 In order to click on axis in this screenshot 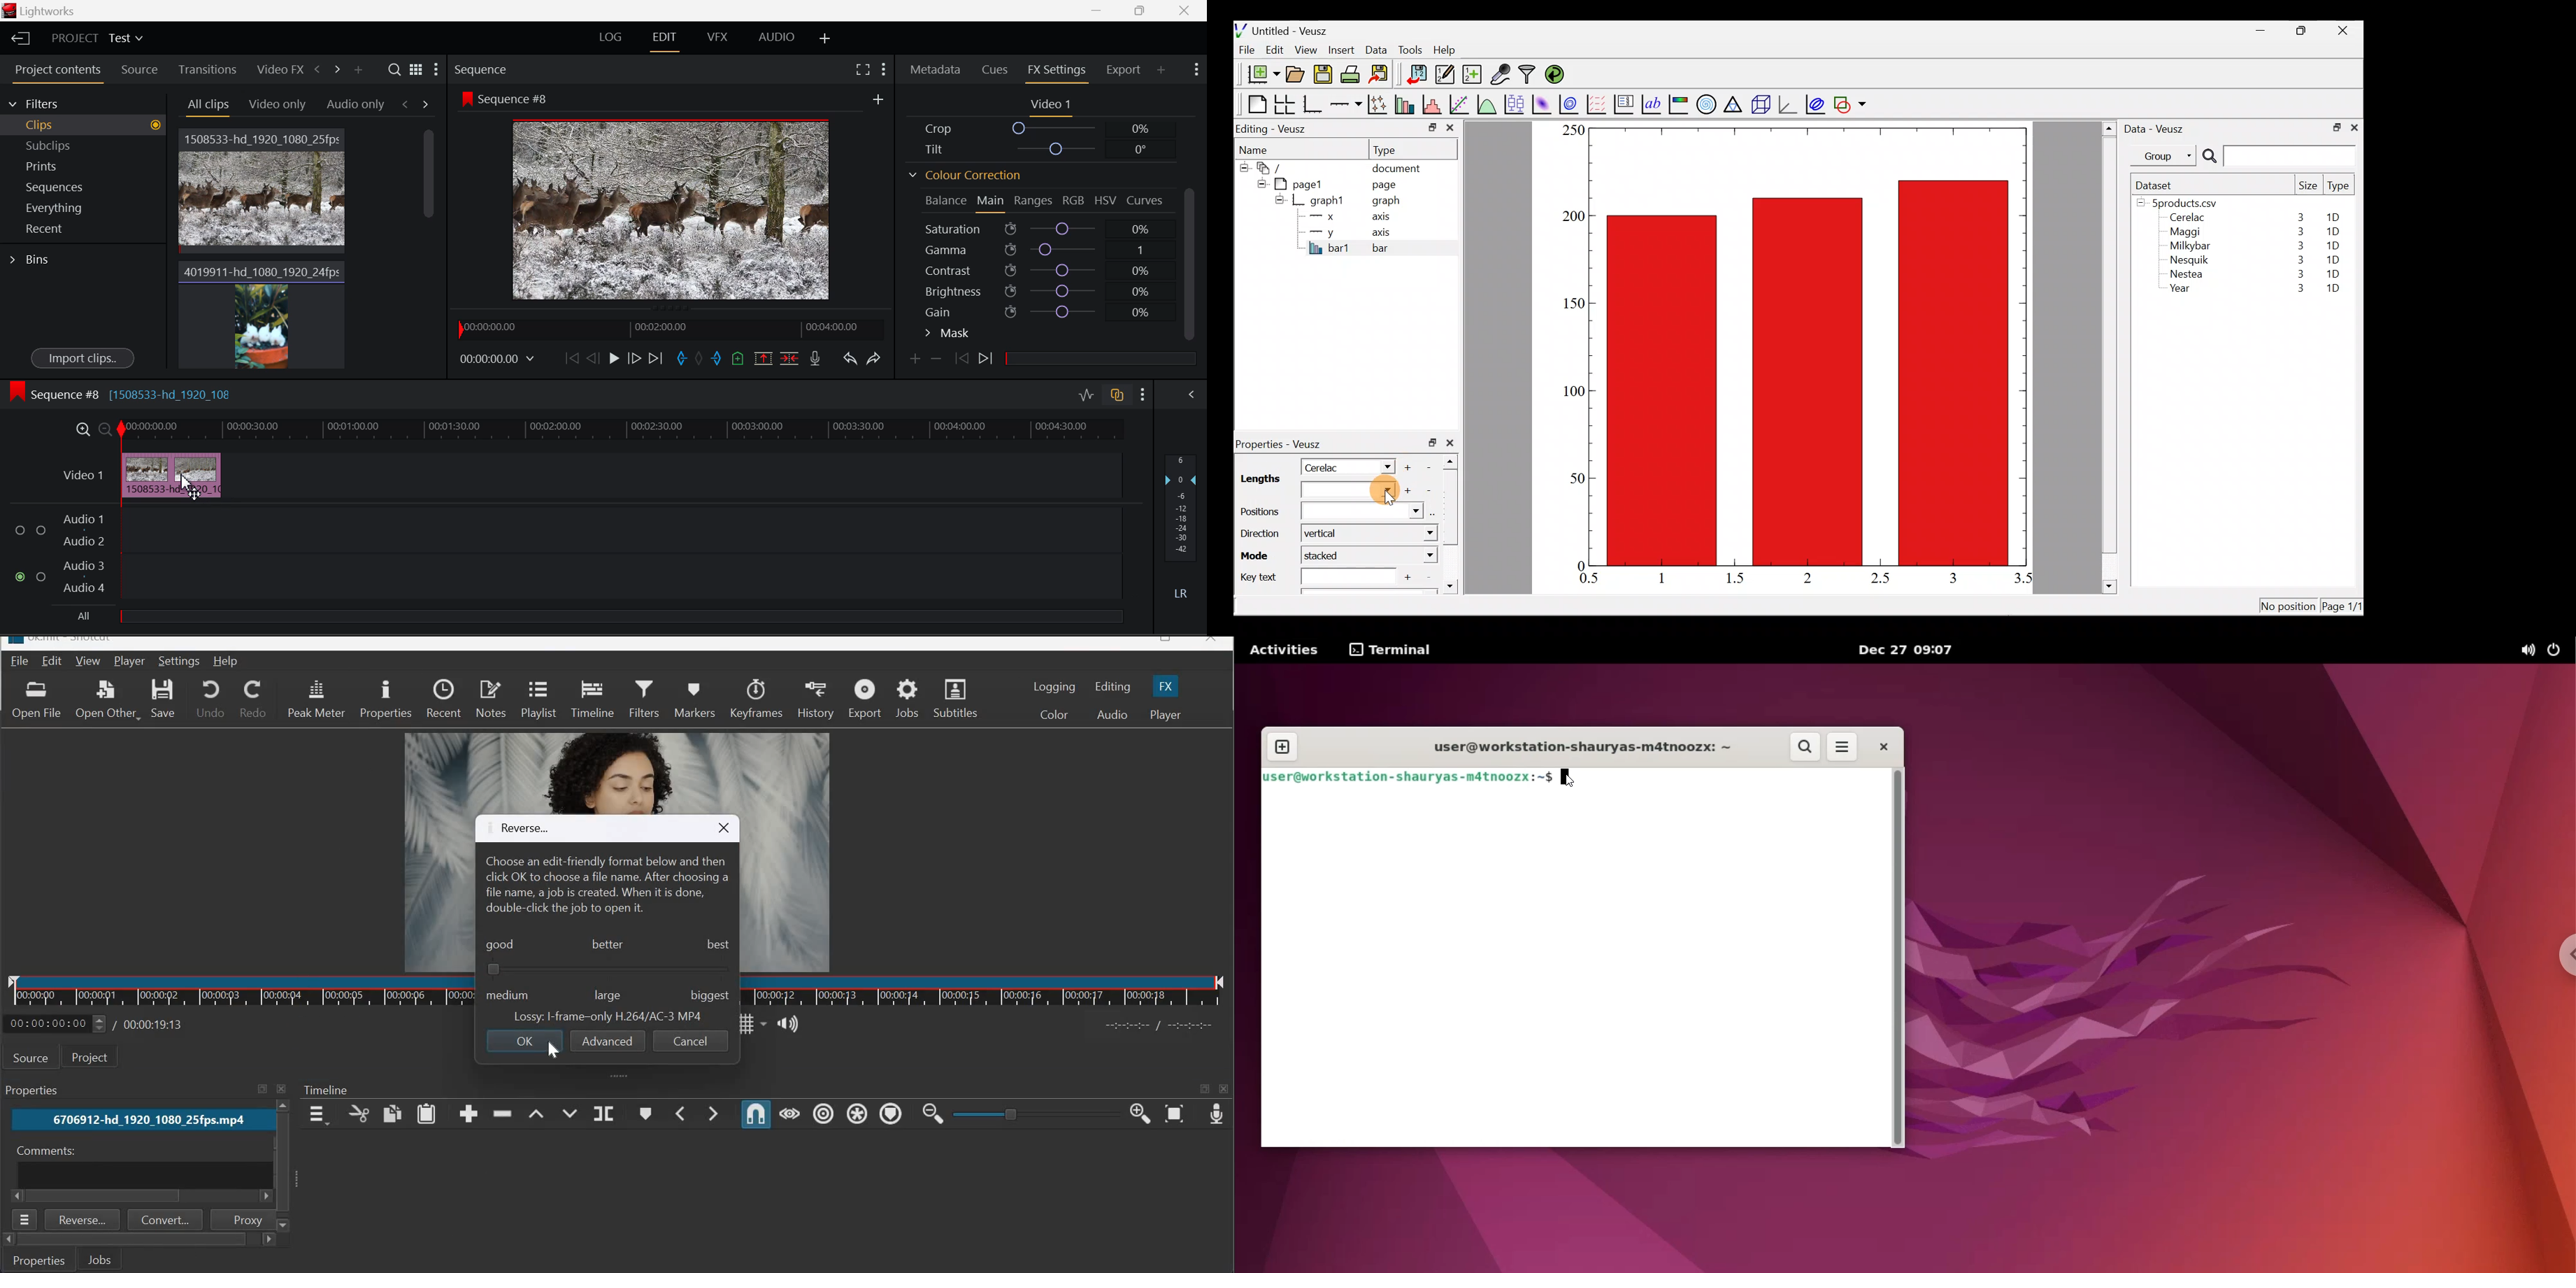, I will do `click(1385, 218)`.